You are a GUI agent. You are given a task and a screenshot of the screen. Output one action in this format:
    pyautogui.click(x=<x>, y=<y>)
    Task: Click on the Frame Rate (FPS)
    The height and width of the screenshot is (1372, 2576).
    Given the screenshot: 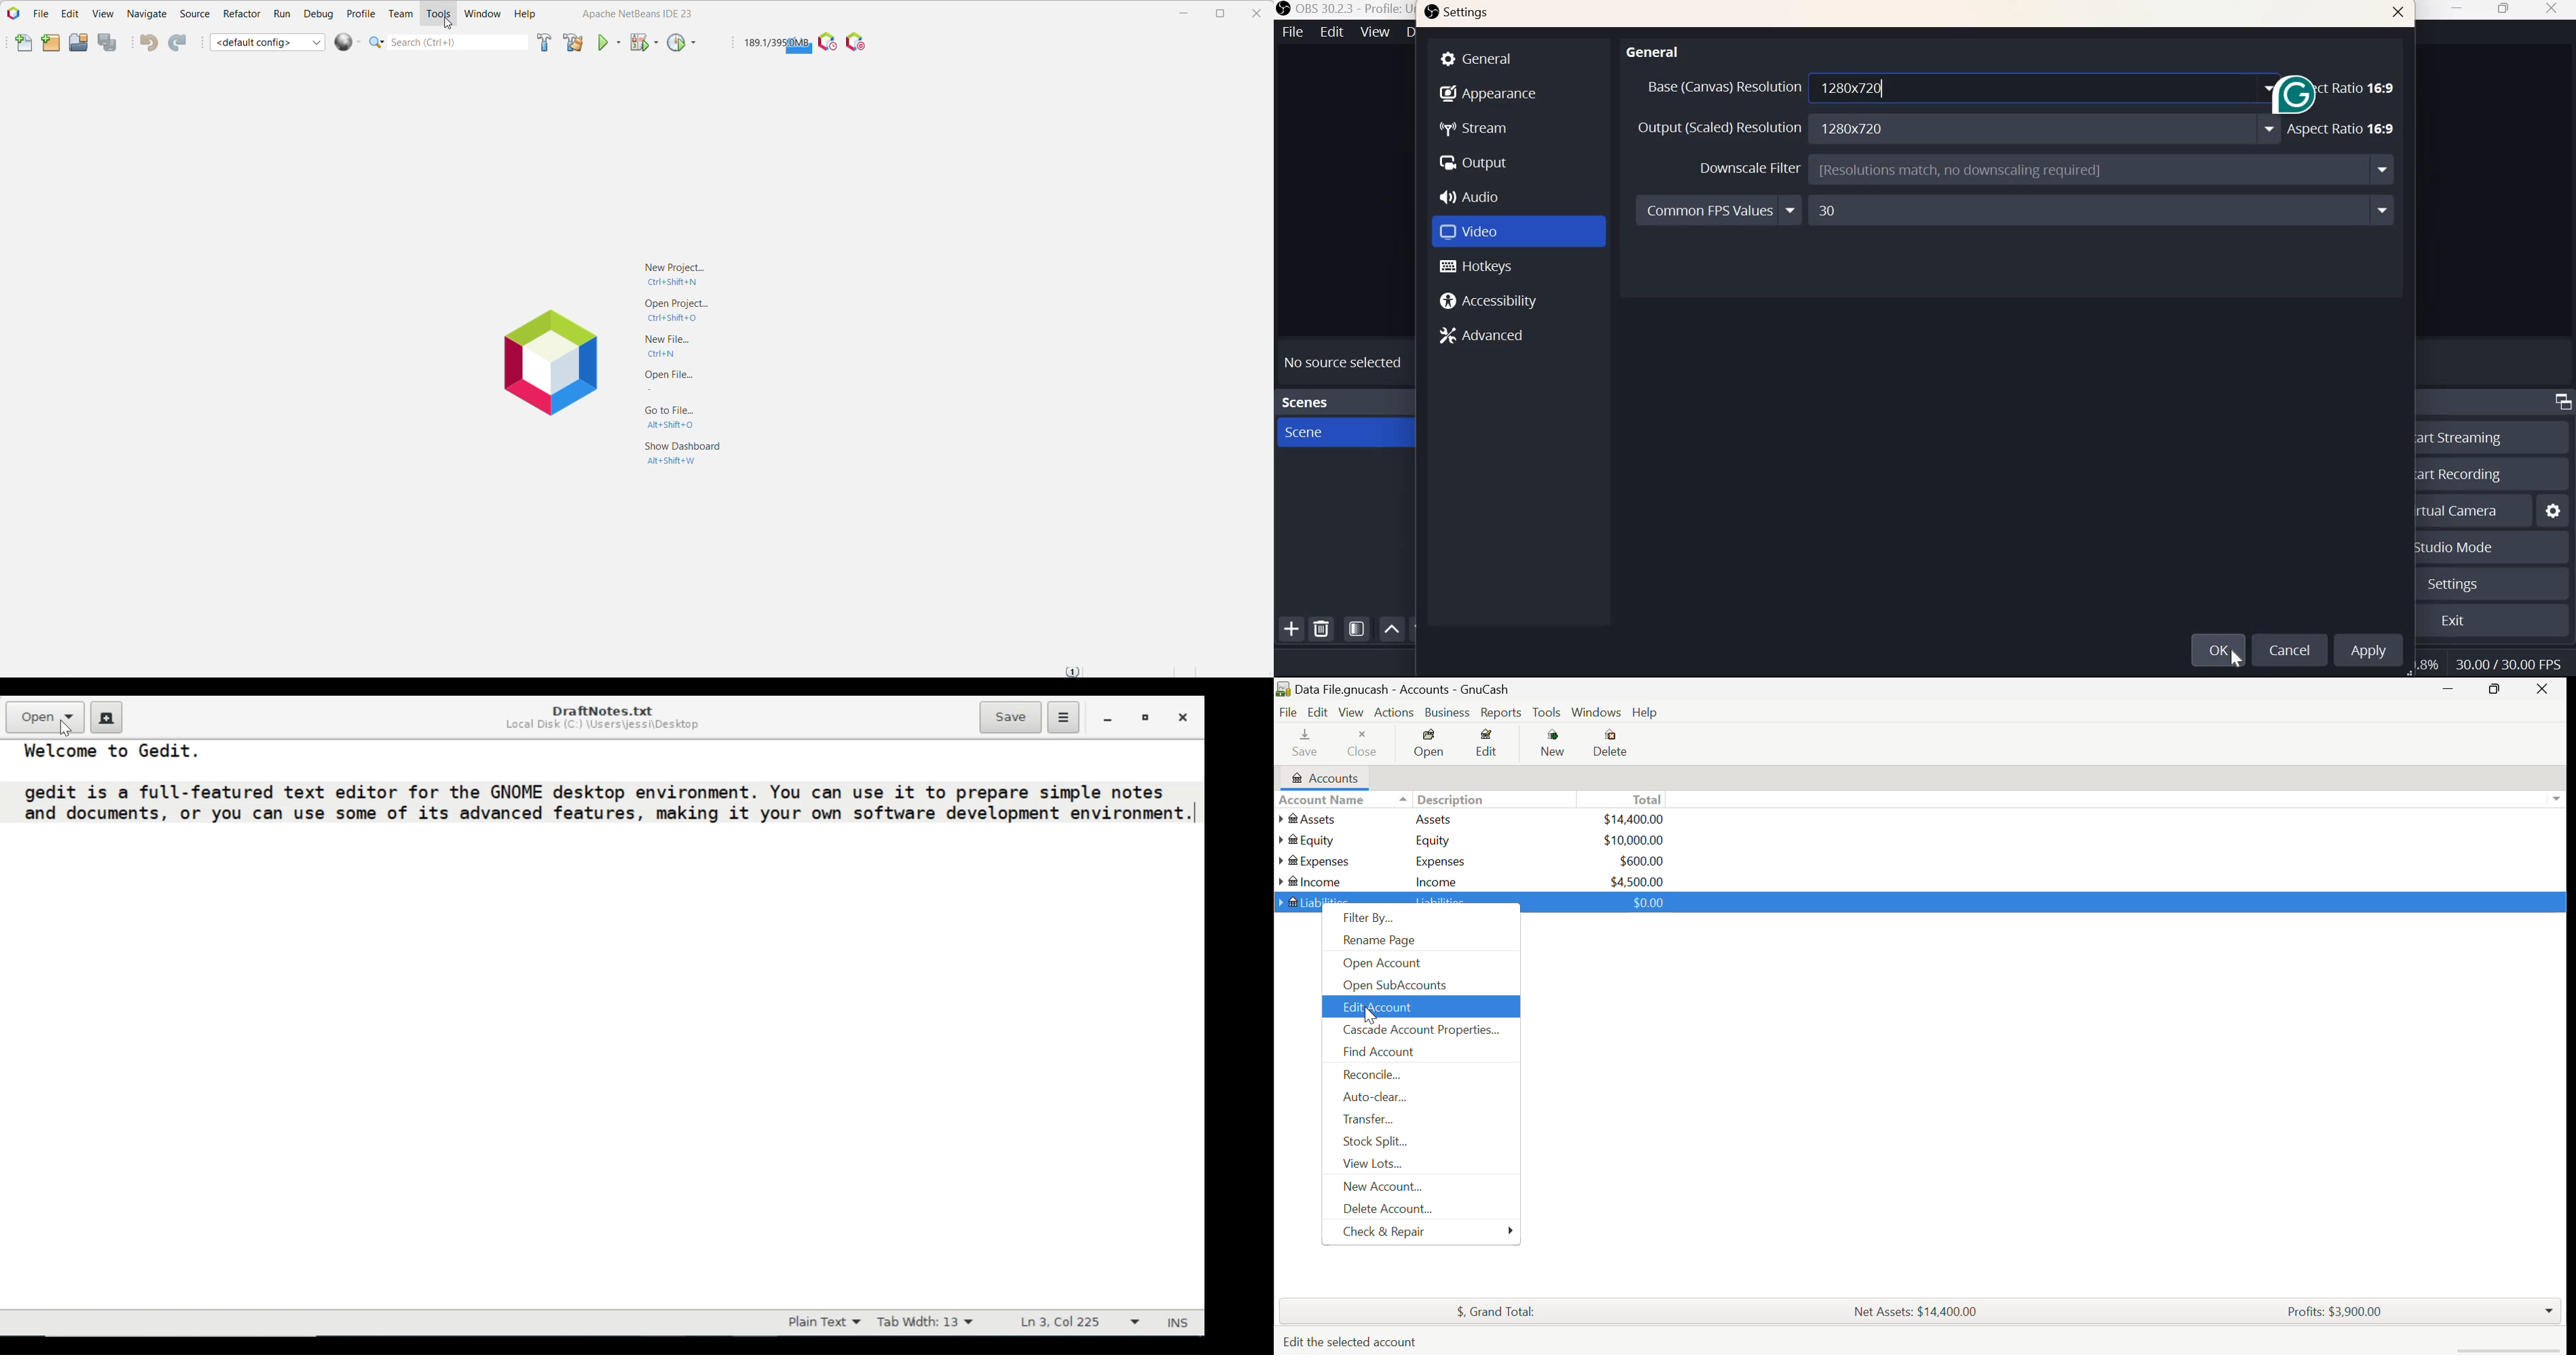 What is the action you would take?
    pyautogui.click(x=2512, y=662)
    